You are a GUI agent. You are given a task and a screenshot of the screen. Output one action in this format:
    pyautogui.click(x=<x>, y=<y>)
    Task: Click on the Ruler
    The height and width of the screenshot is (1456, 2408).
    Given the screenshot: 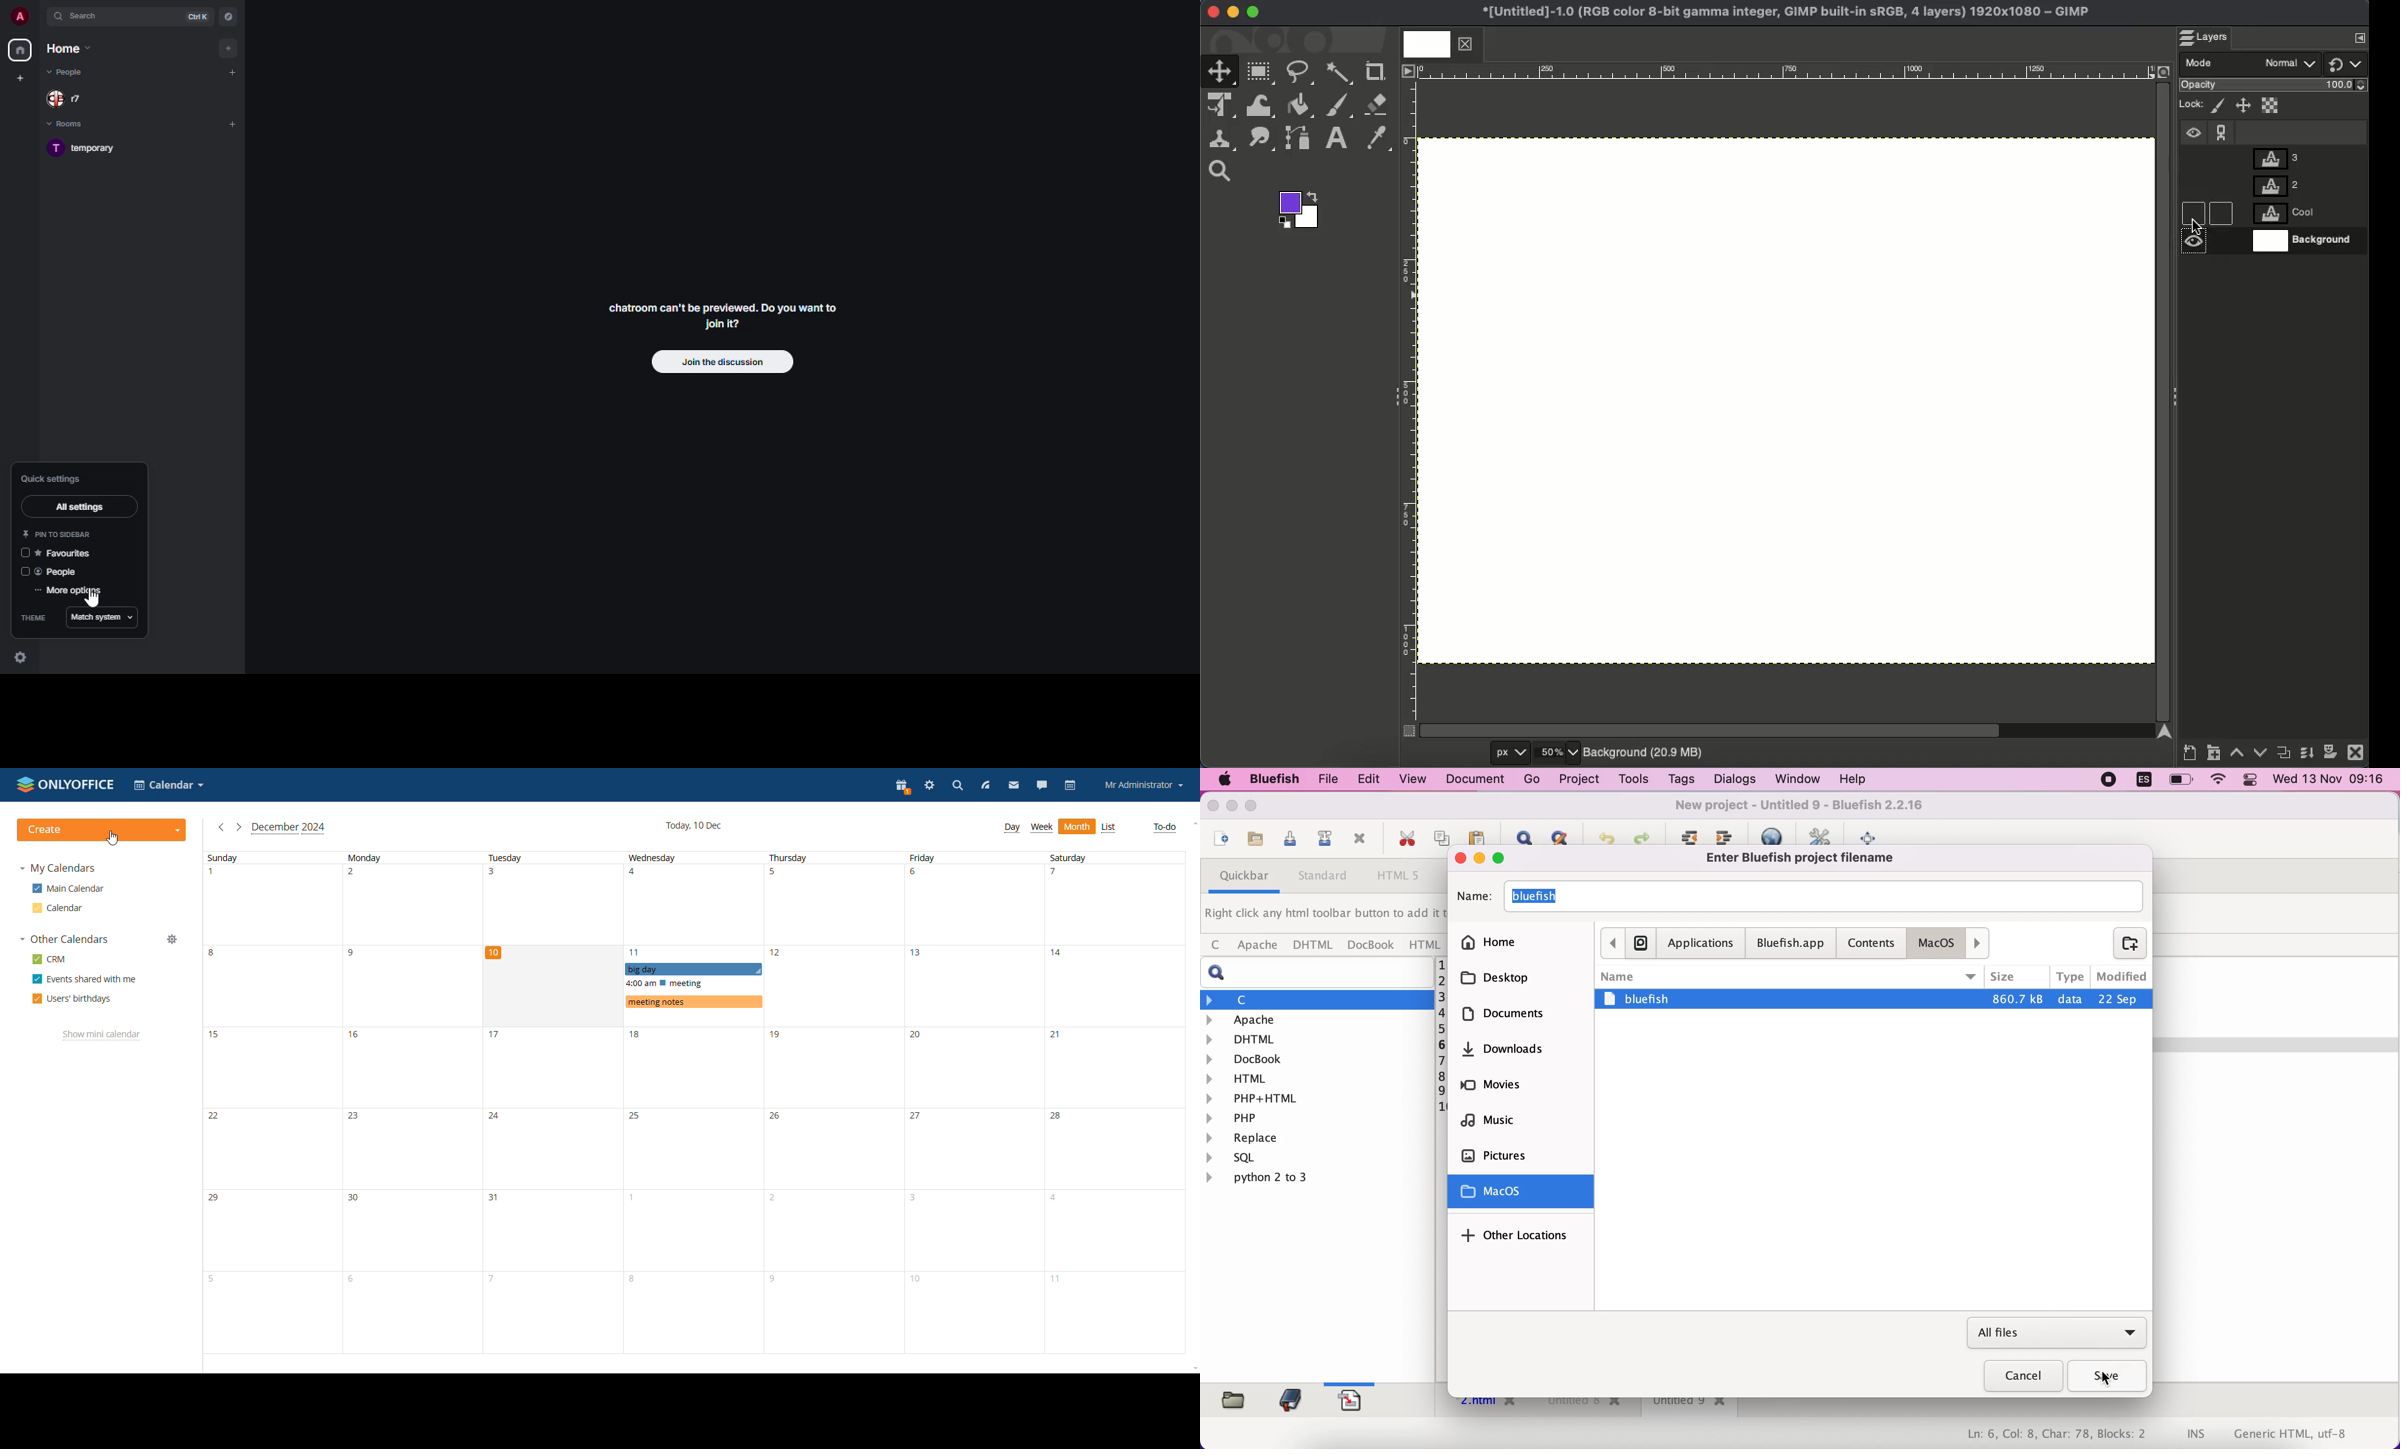 What is the action you would take?
    pyautogui.click(x=1786, y=71)
    